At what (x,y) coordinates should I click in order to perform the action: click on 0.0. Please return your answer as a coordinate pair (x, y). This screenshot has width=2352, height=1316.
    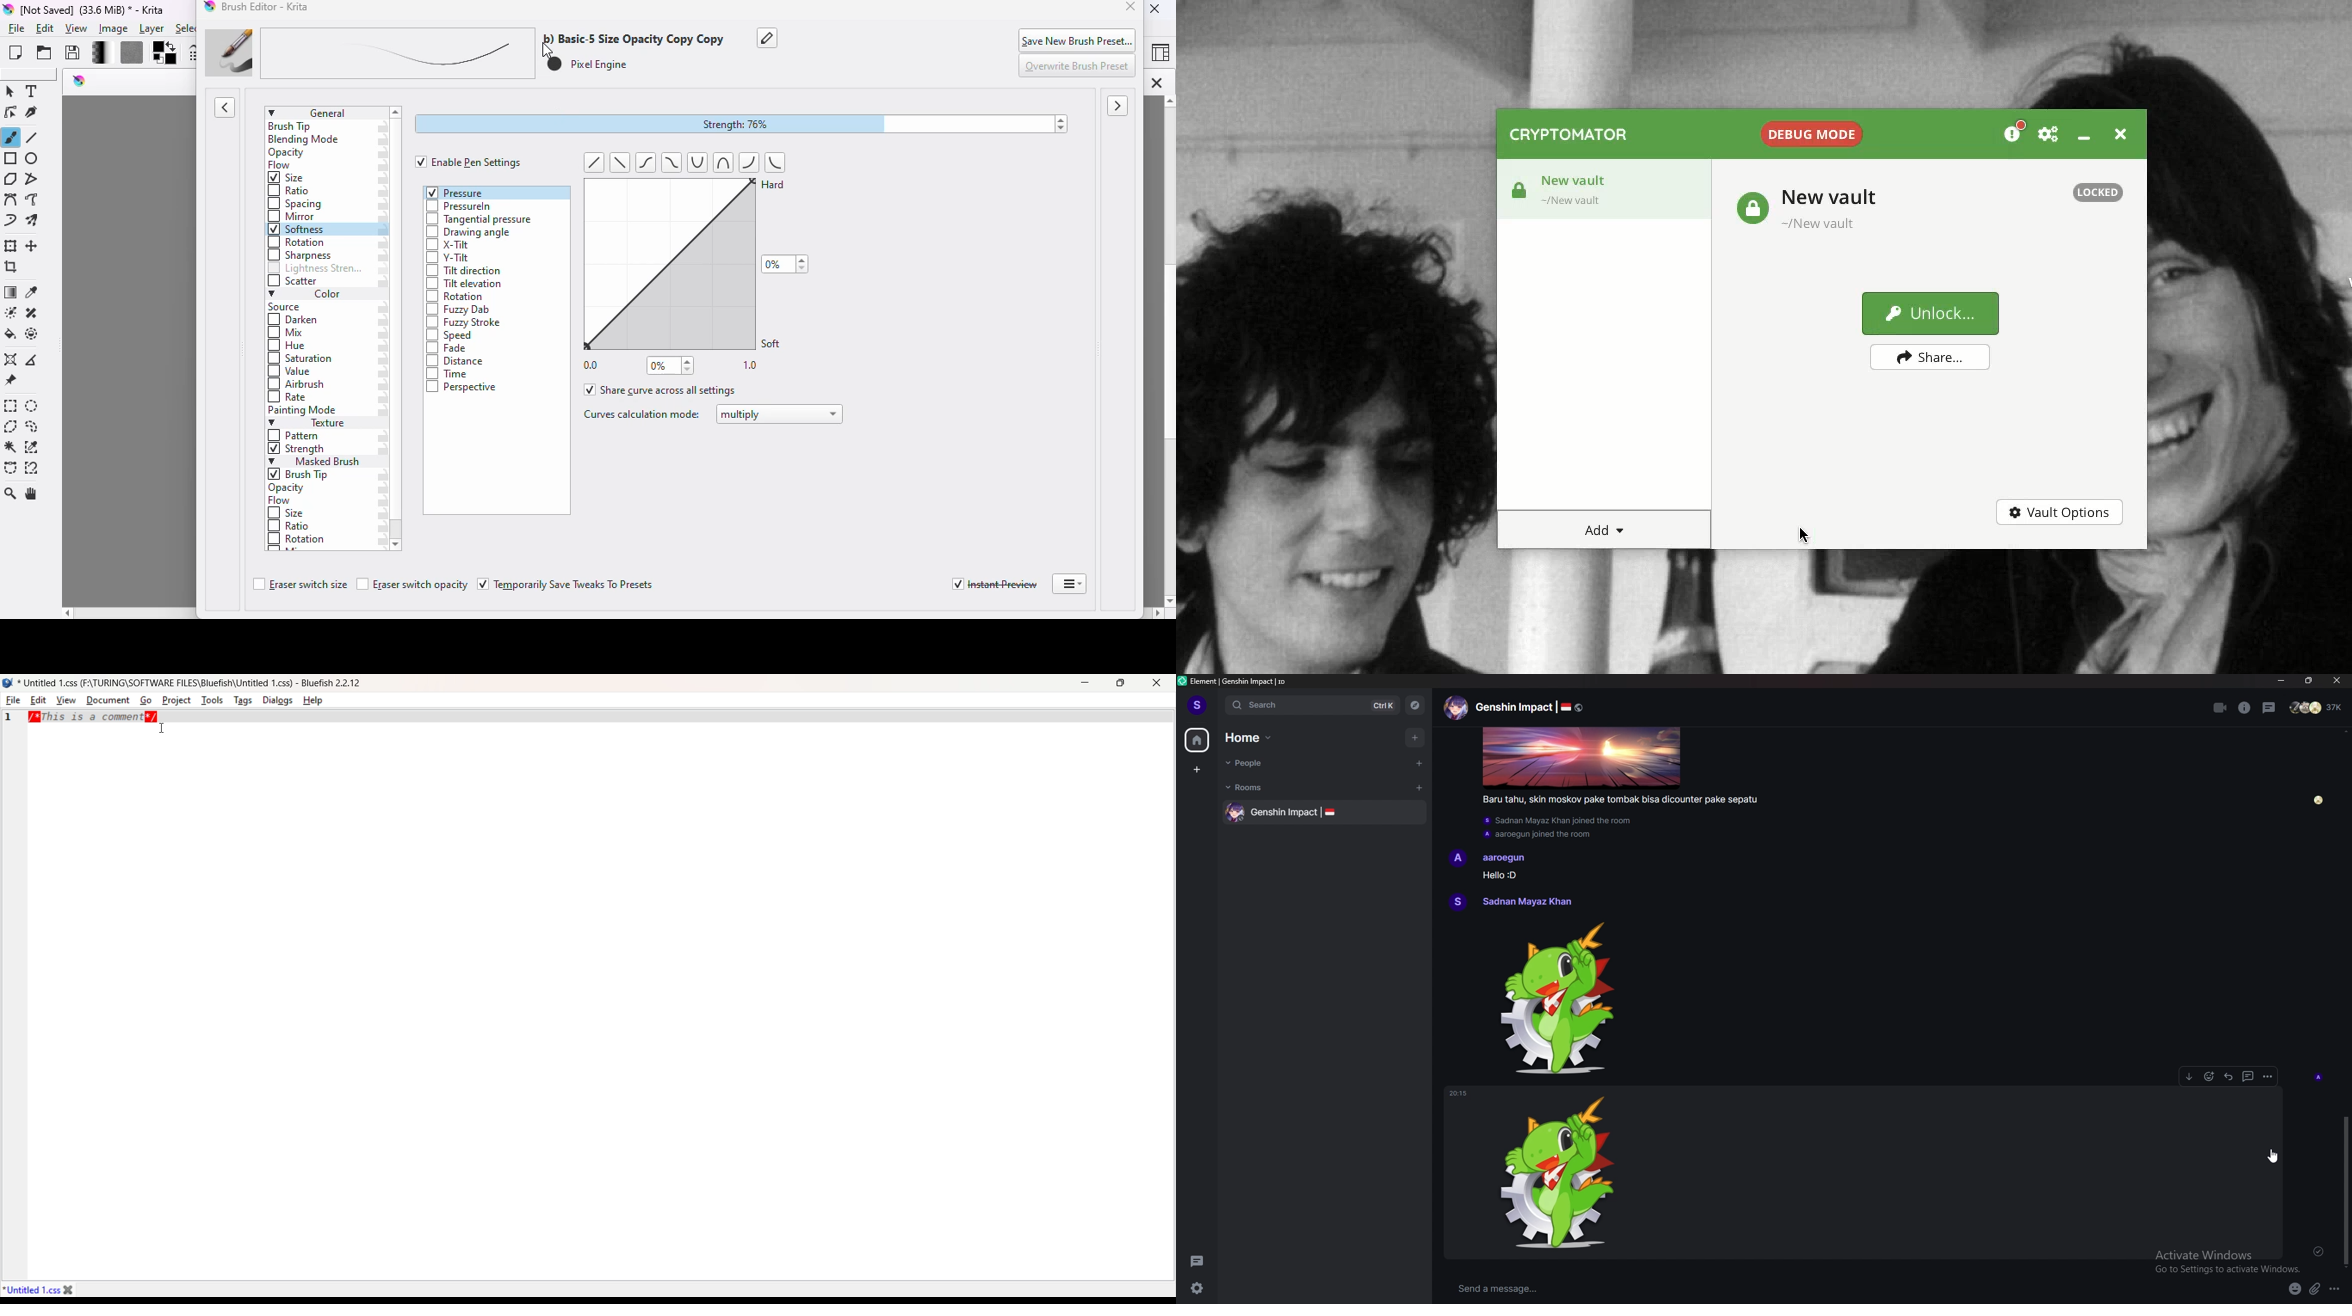
    Looking at the image, I should click on (591, 364).